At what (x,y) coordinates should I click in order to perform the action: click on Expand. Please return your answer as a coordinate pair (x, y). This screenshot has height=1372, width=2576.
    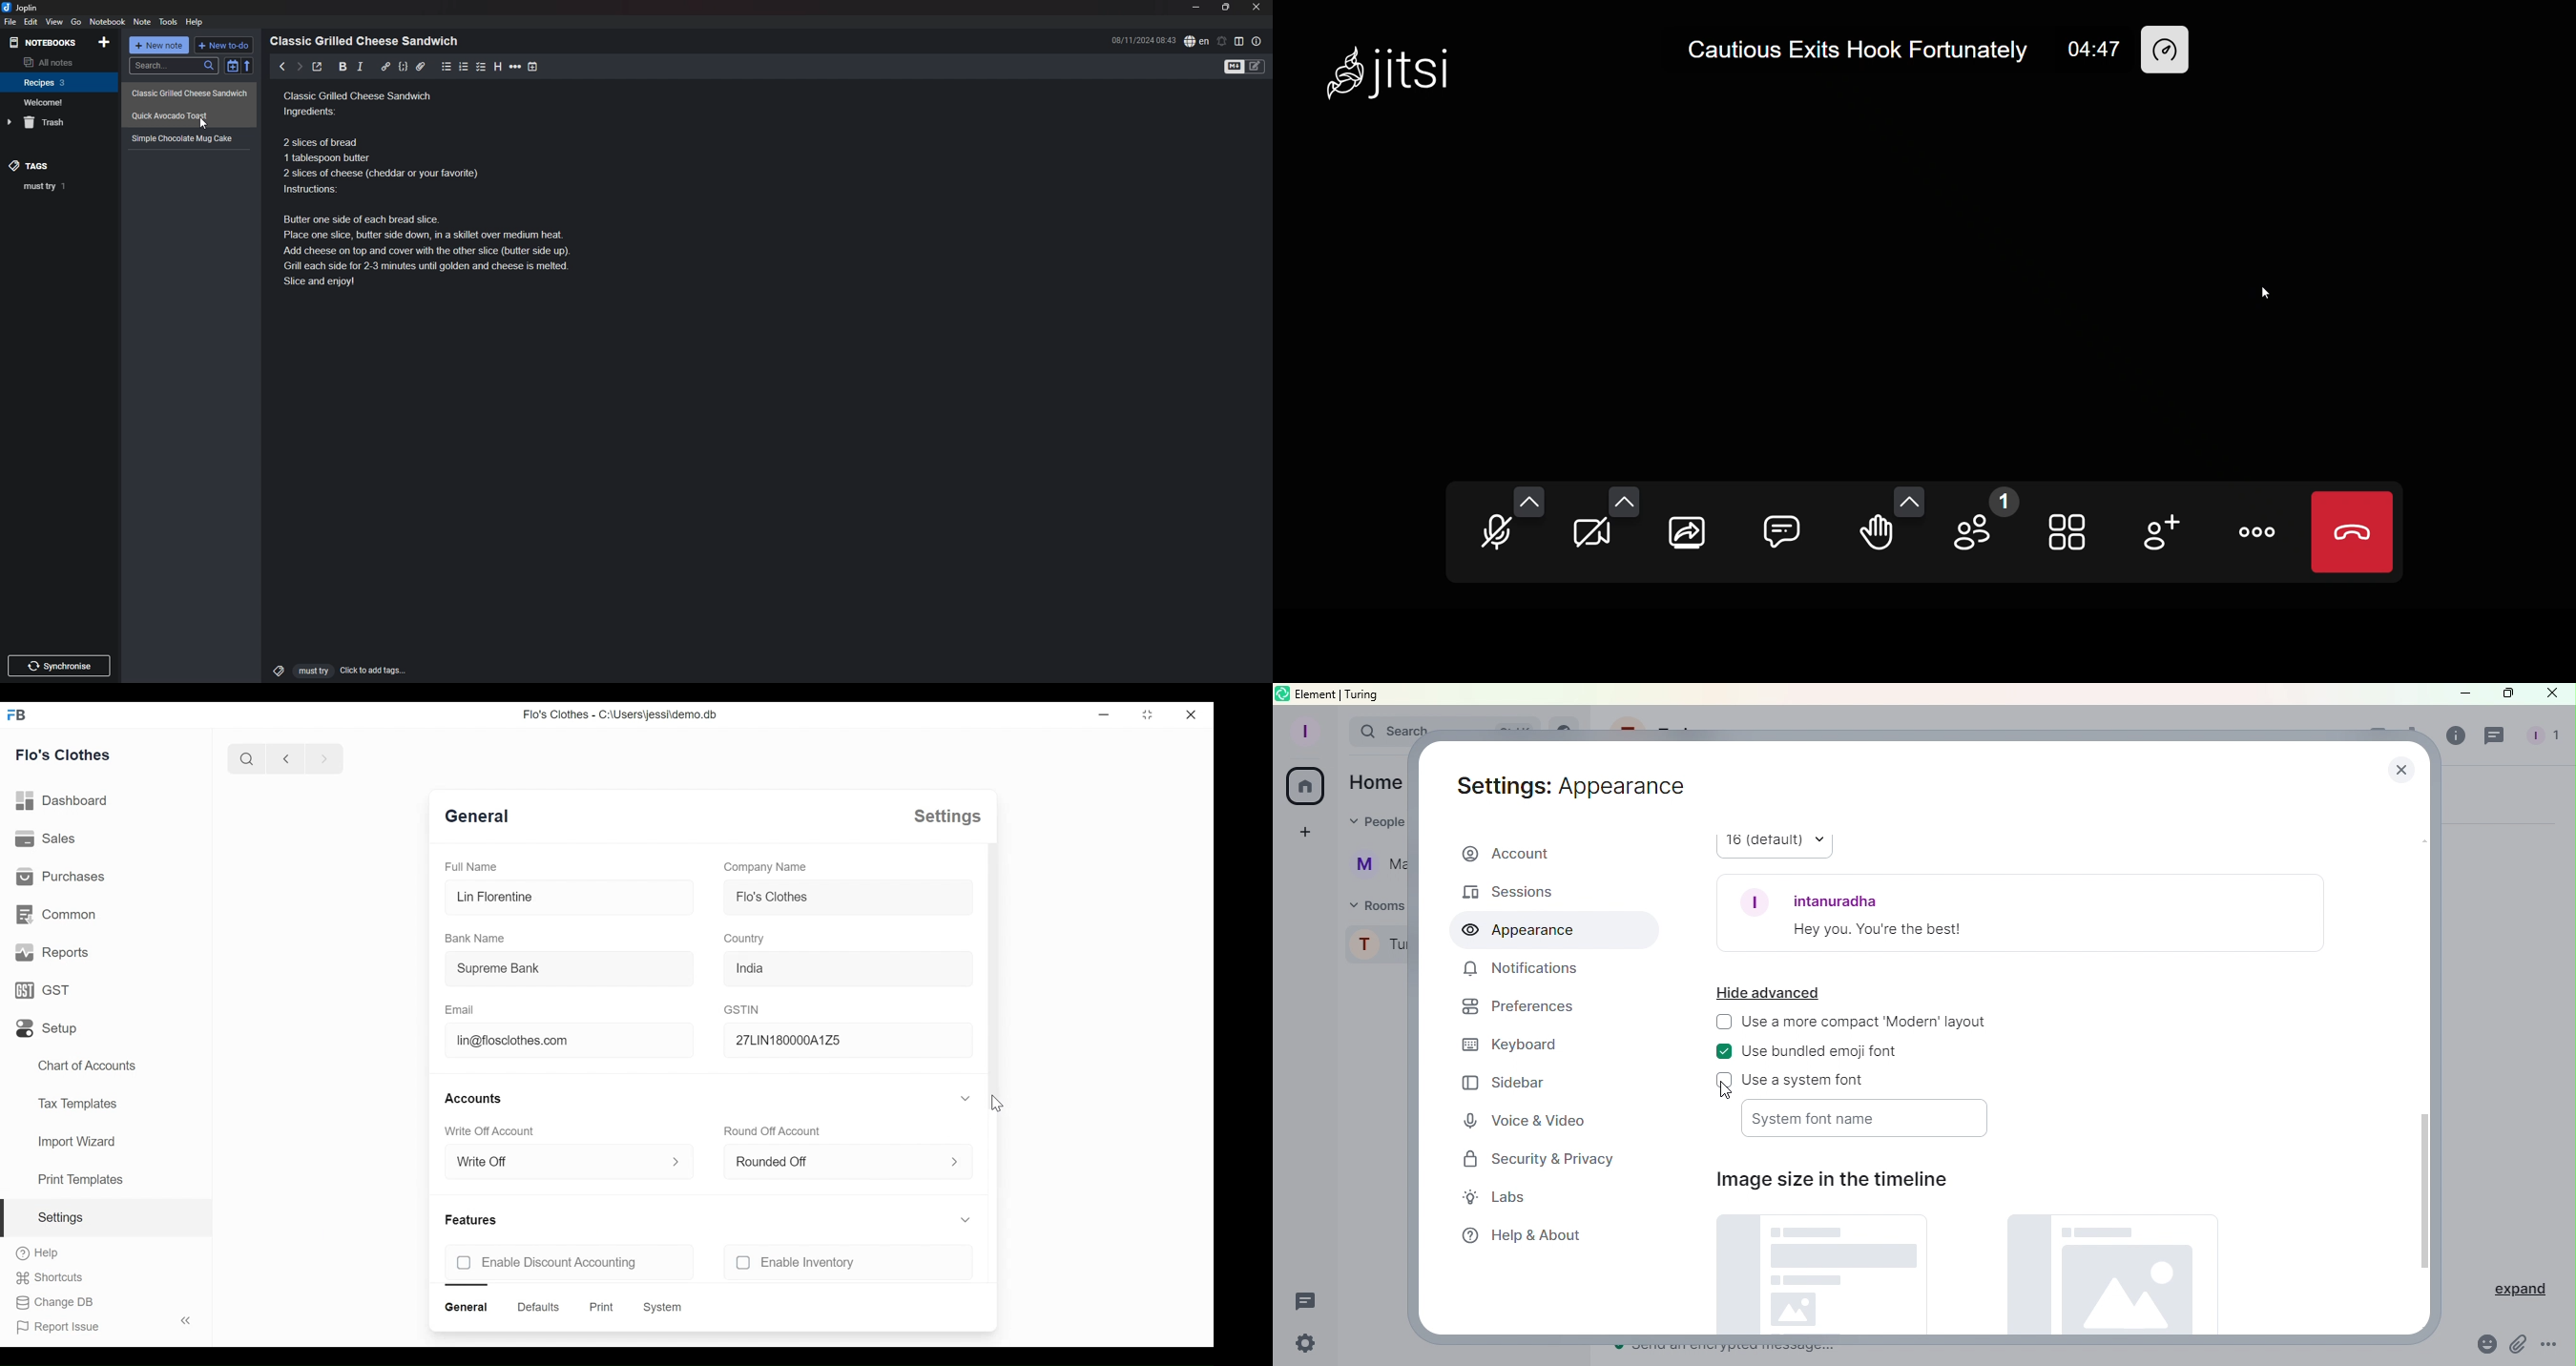
    Looking at the image, I should click on (677, 1161).